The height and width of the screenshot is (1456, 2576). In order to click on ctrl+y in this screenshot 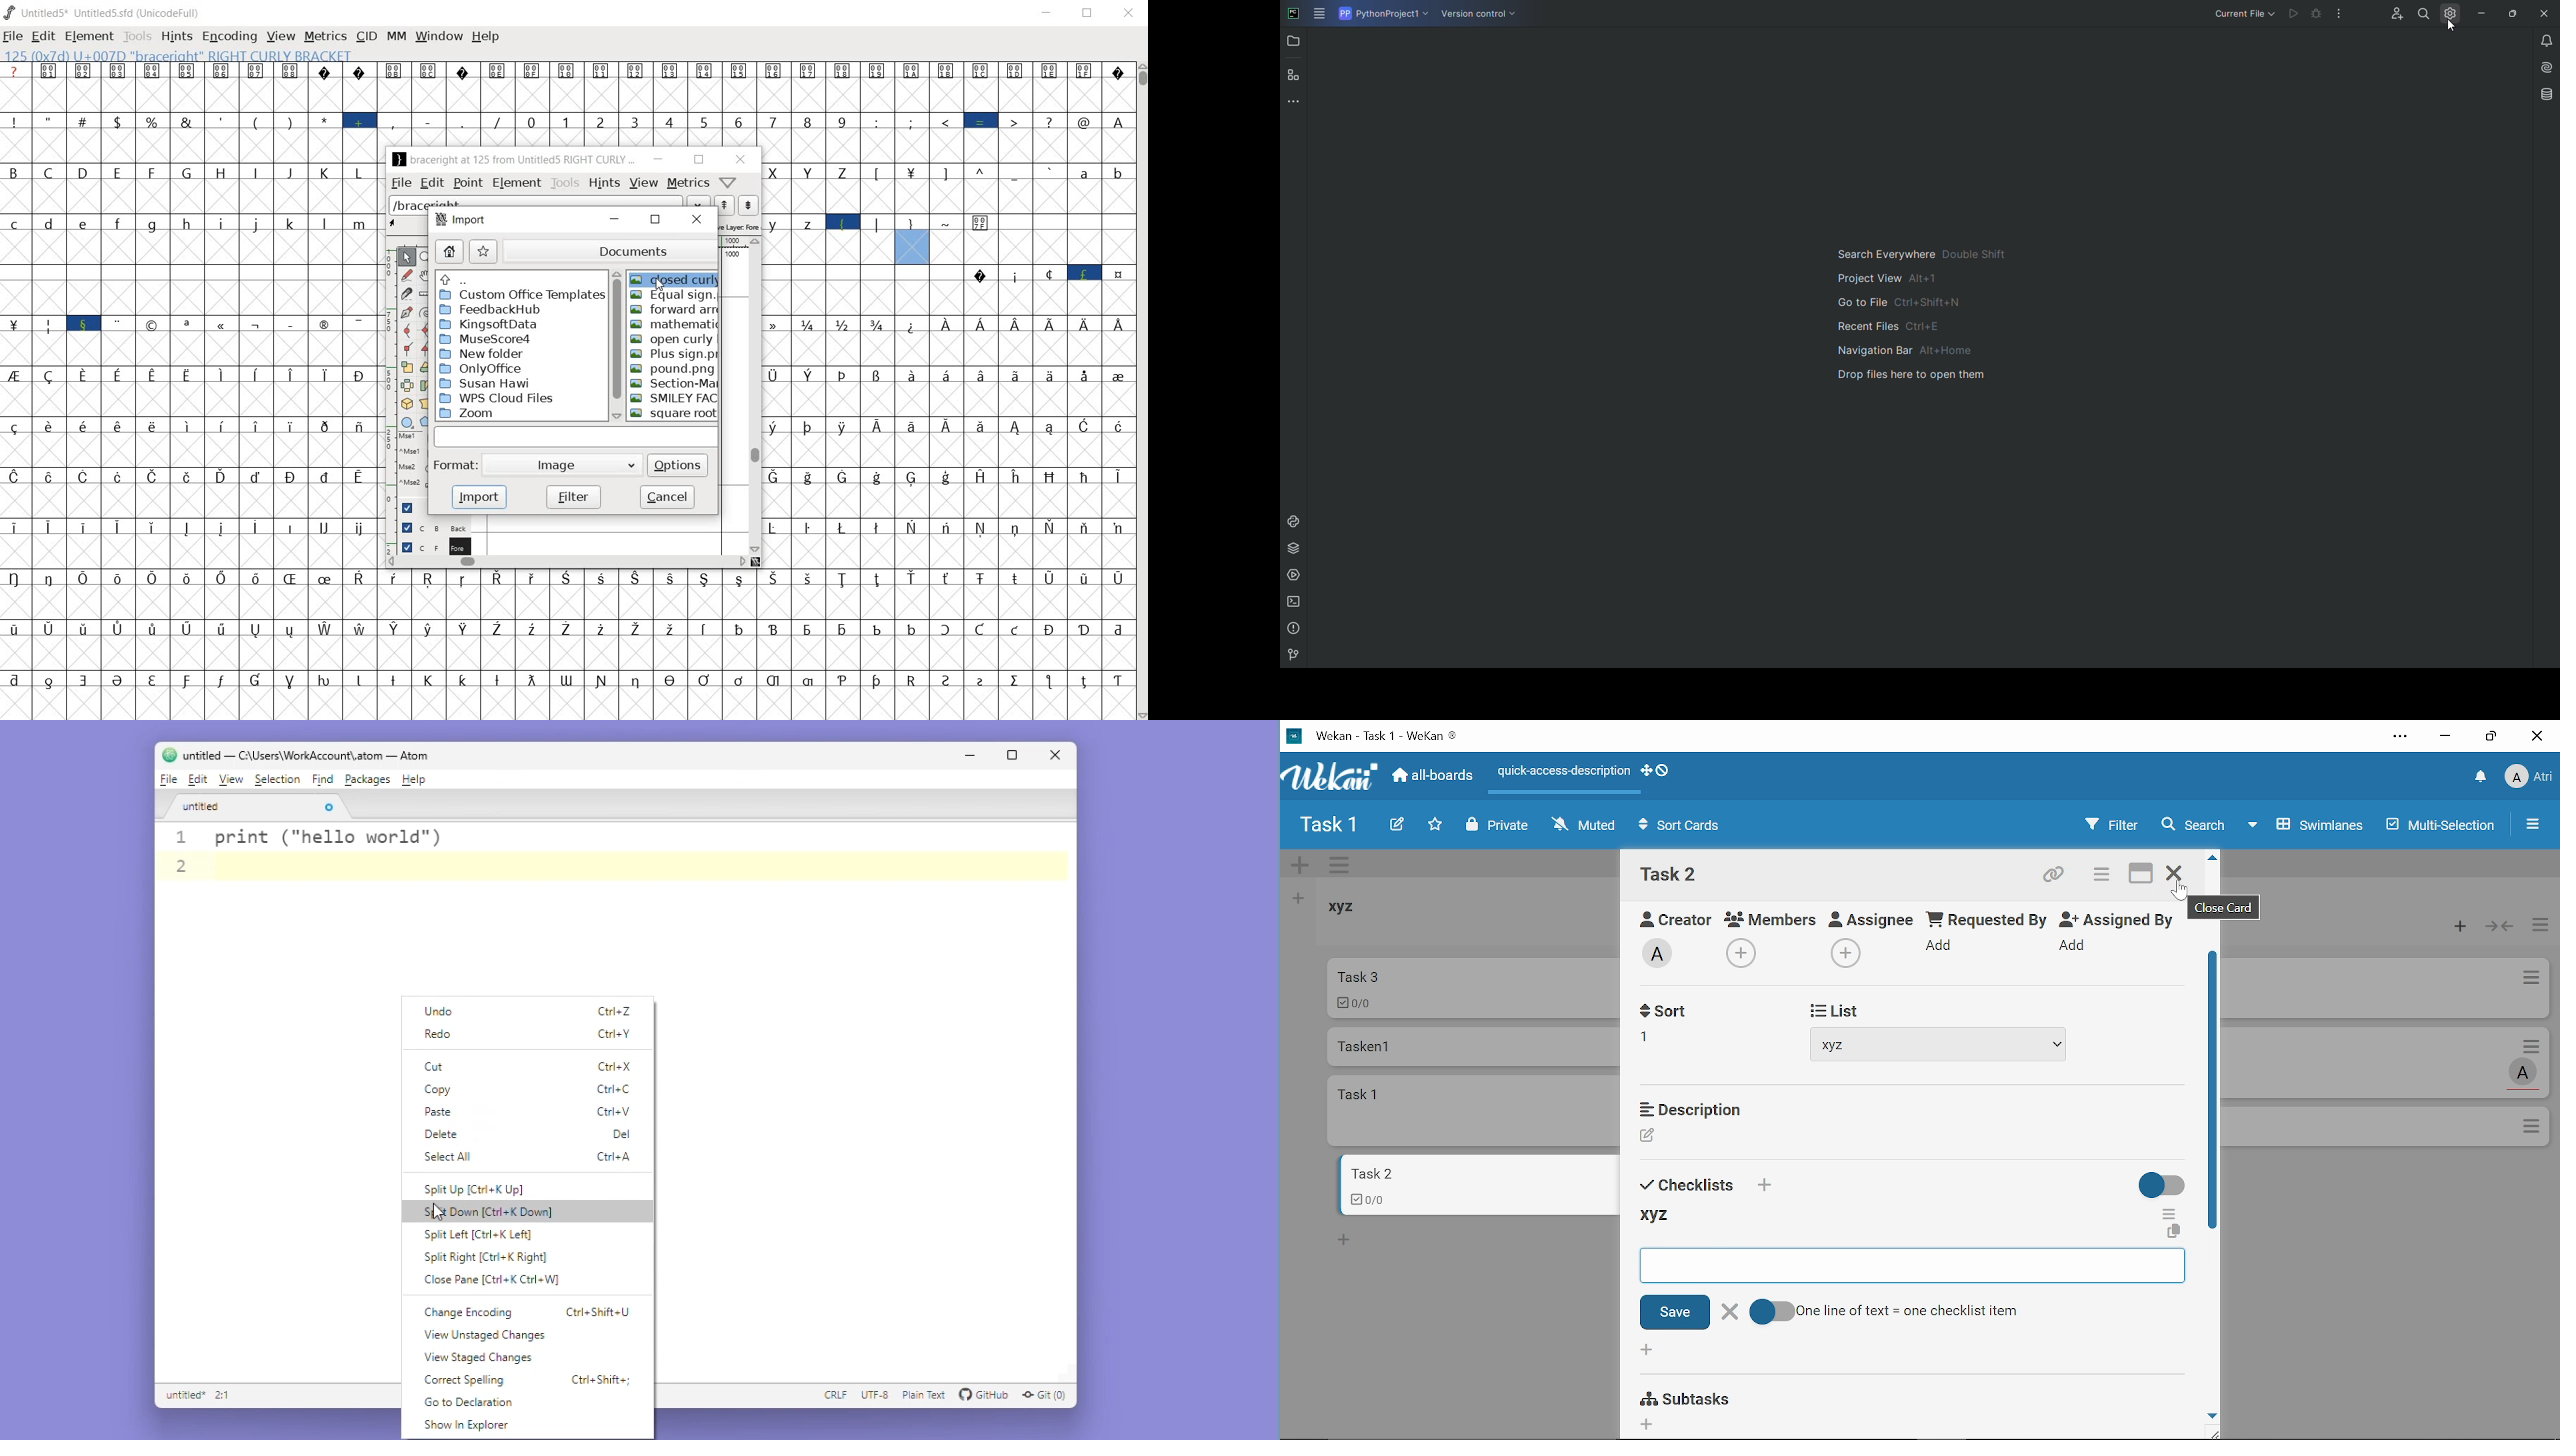, I will do `click(616, 1034)`.